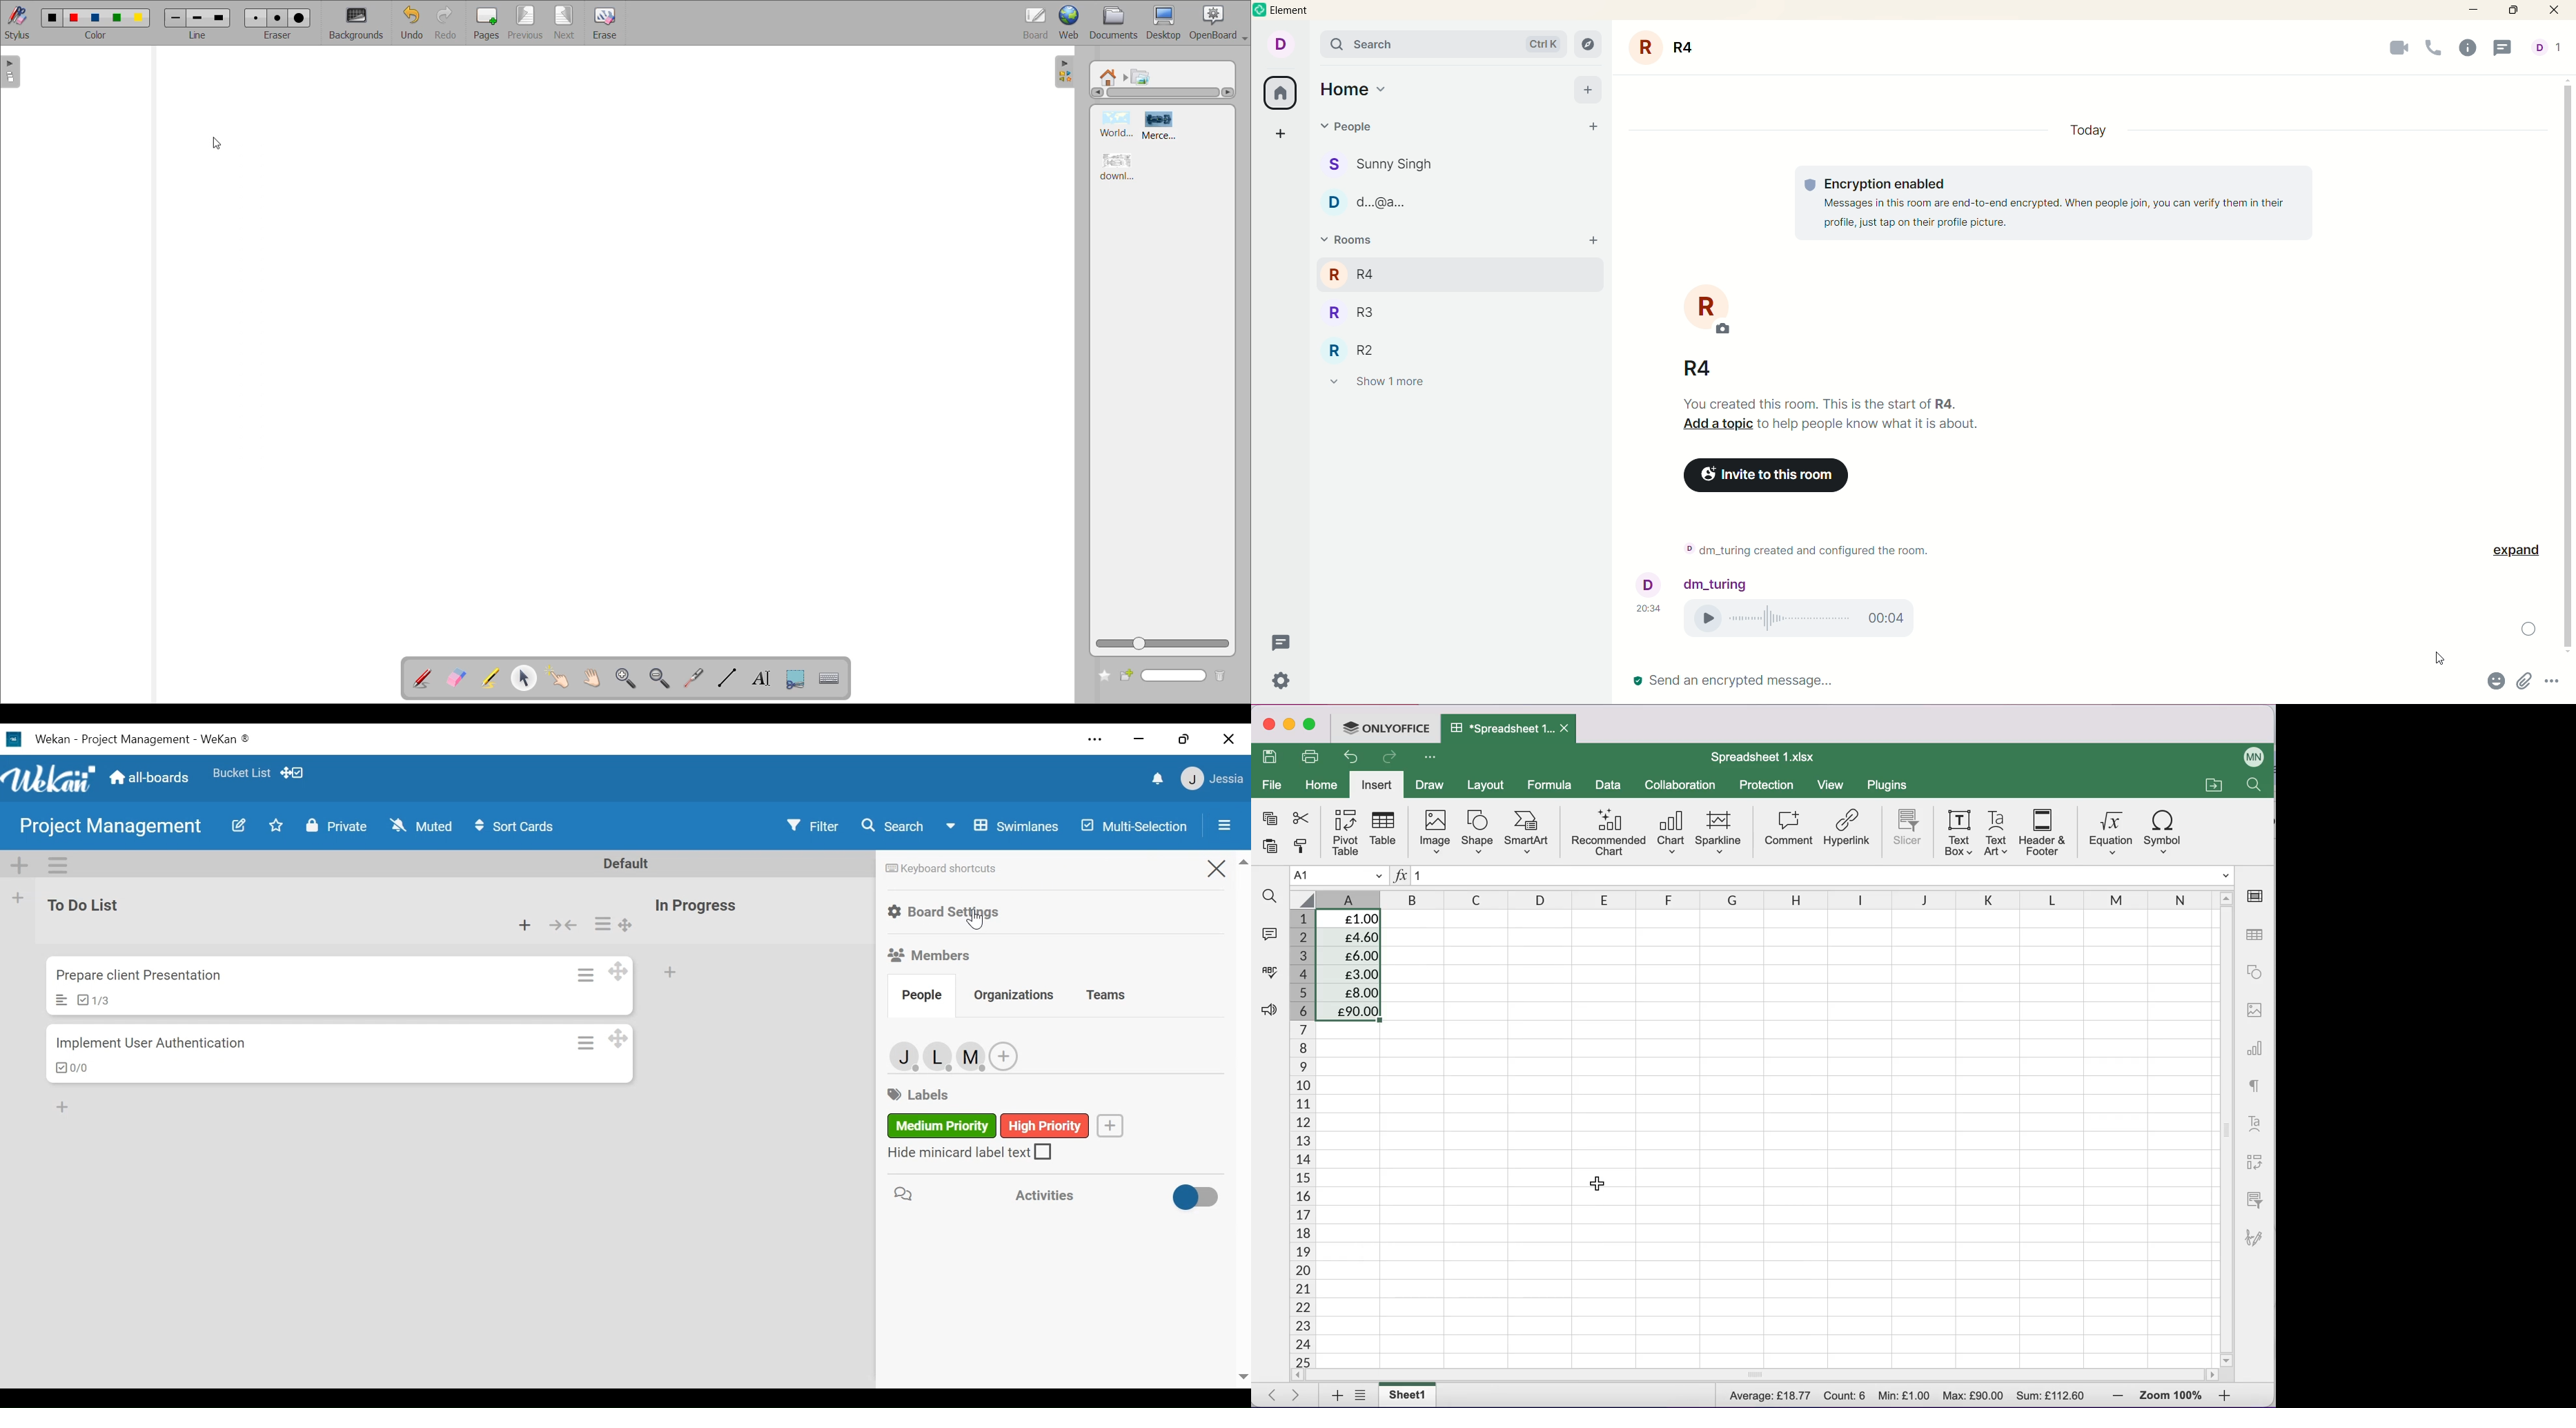  What do you see at coordinates (2528, 683) in the screenshot?
I see `` at bounding box center [2528, 683].